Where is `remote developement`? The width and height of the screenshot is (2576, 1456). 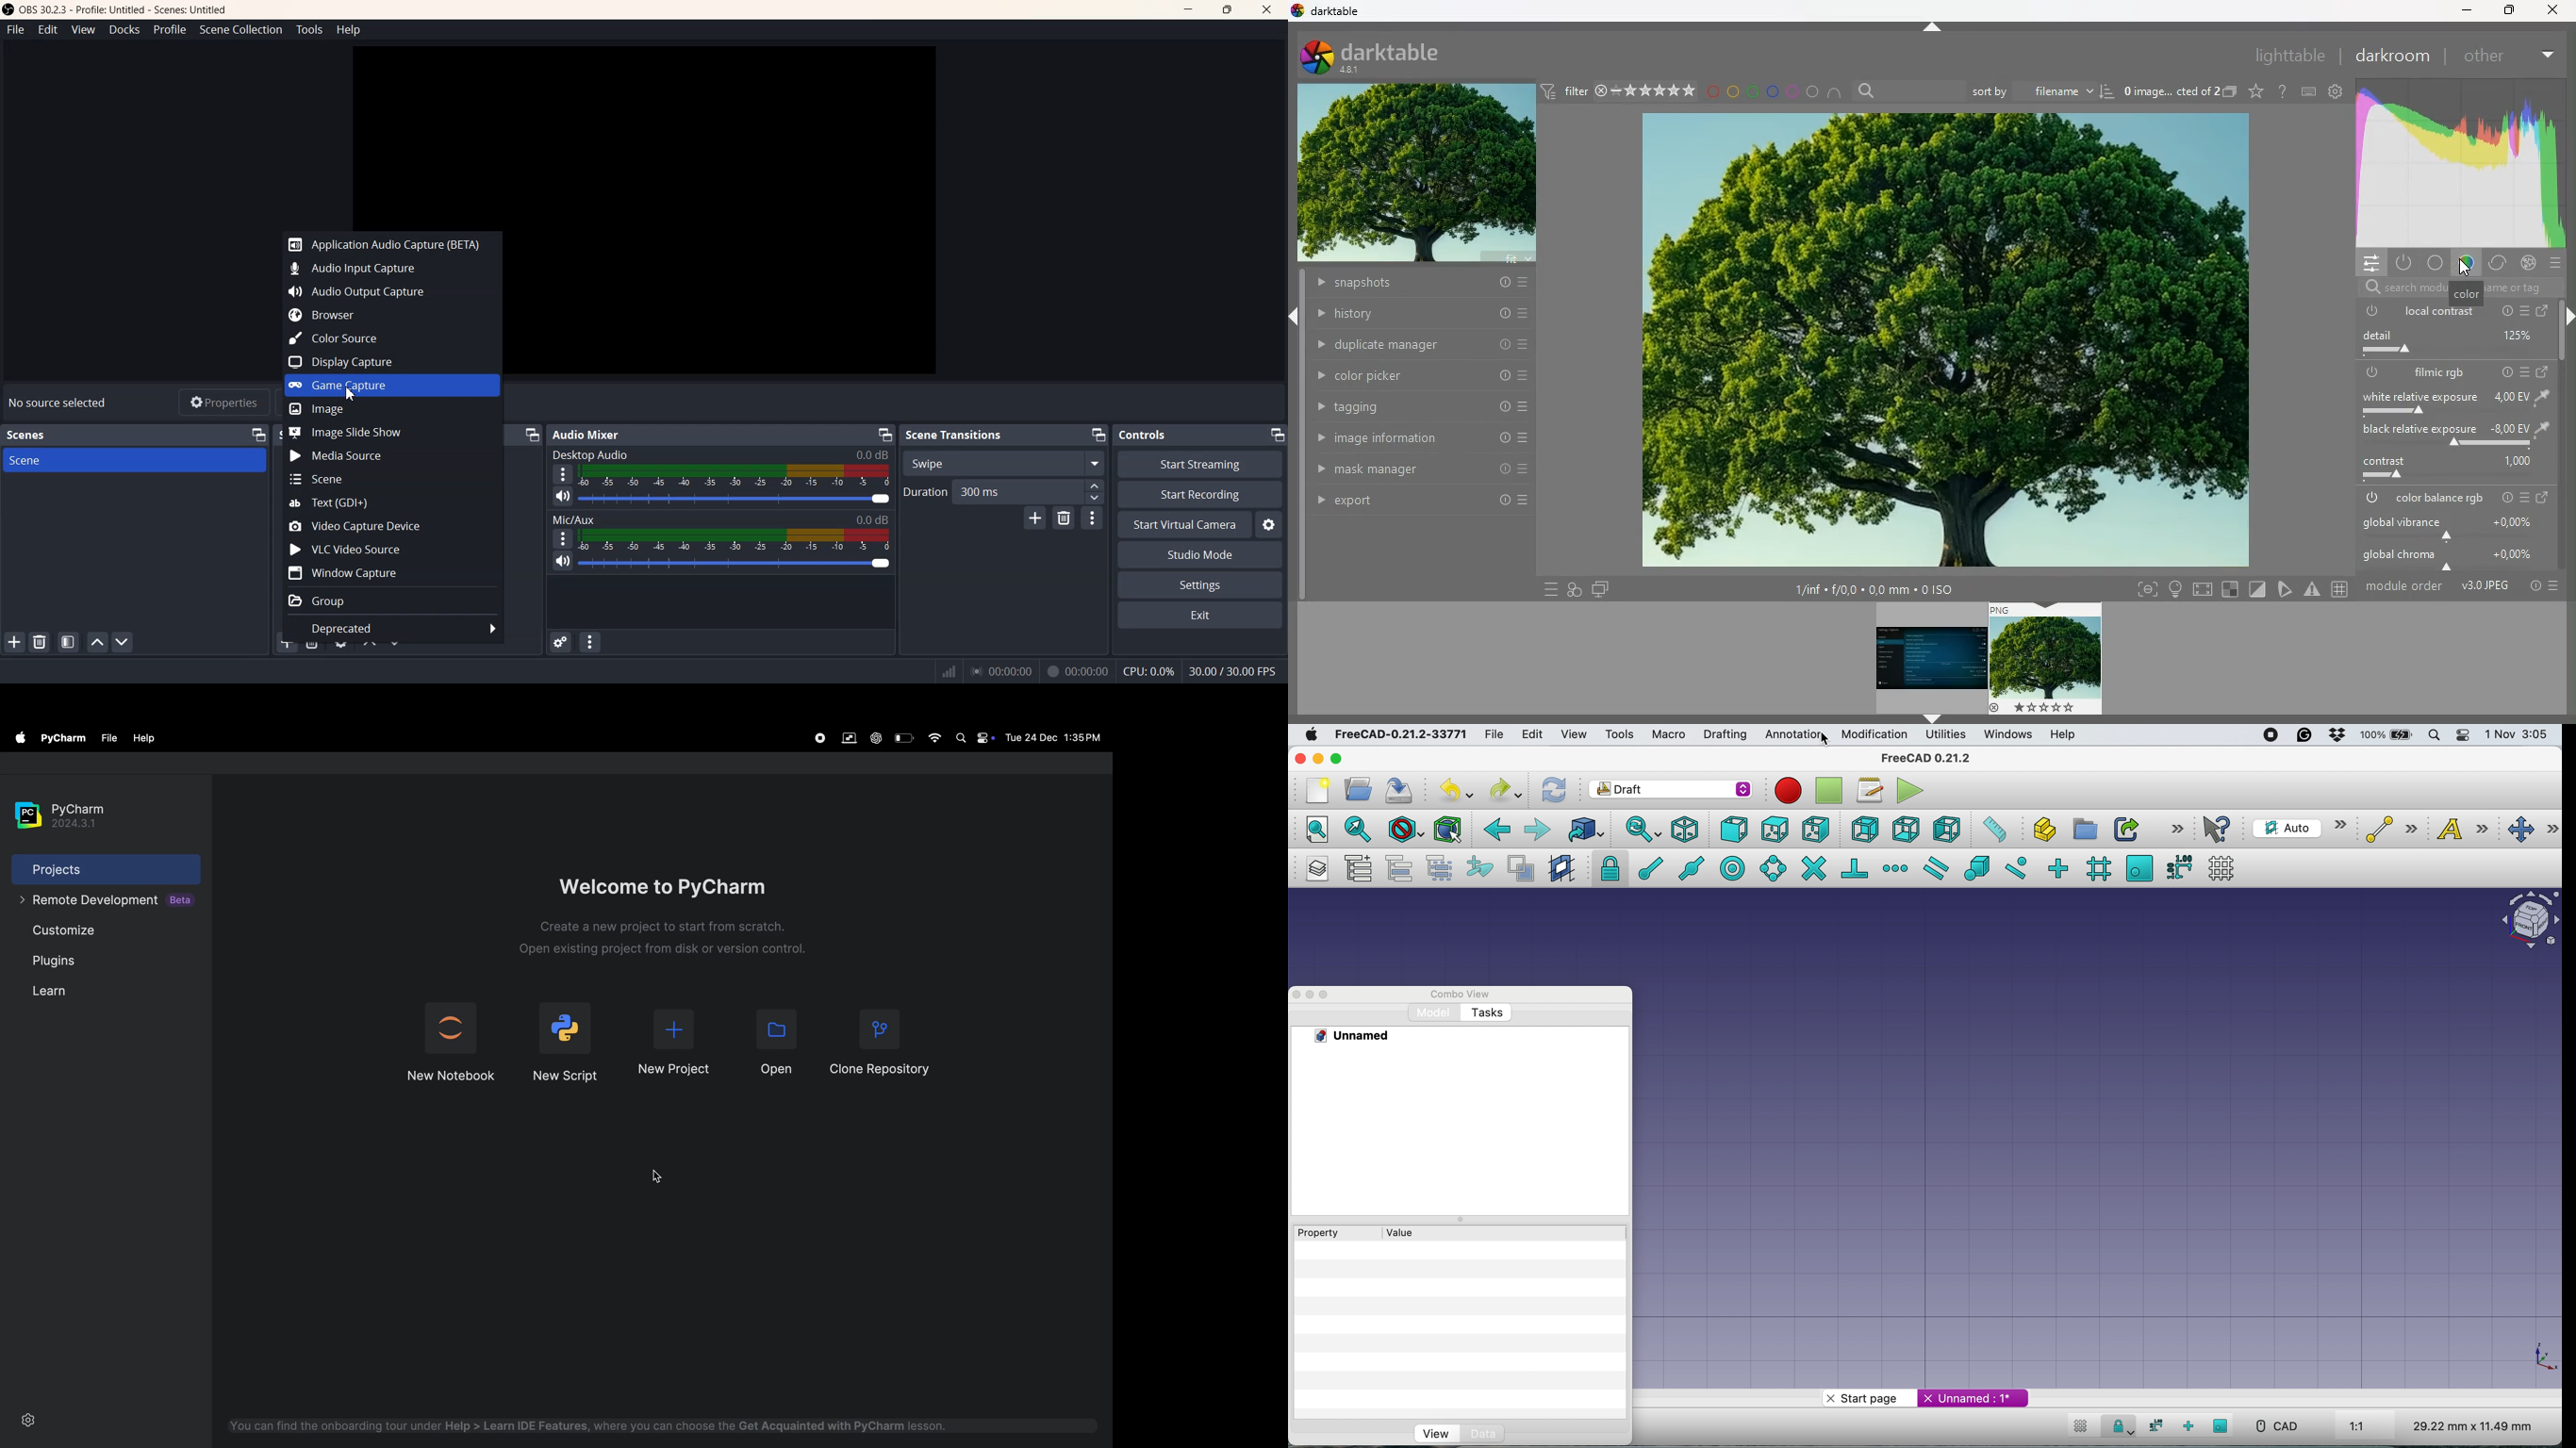 remote developement is located at coordinates (103, 901).